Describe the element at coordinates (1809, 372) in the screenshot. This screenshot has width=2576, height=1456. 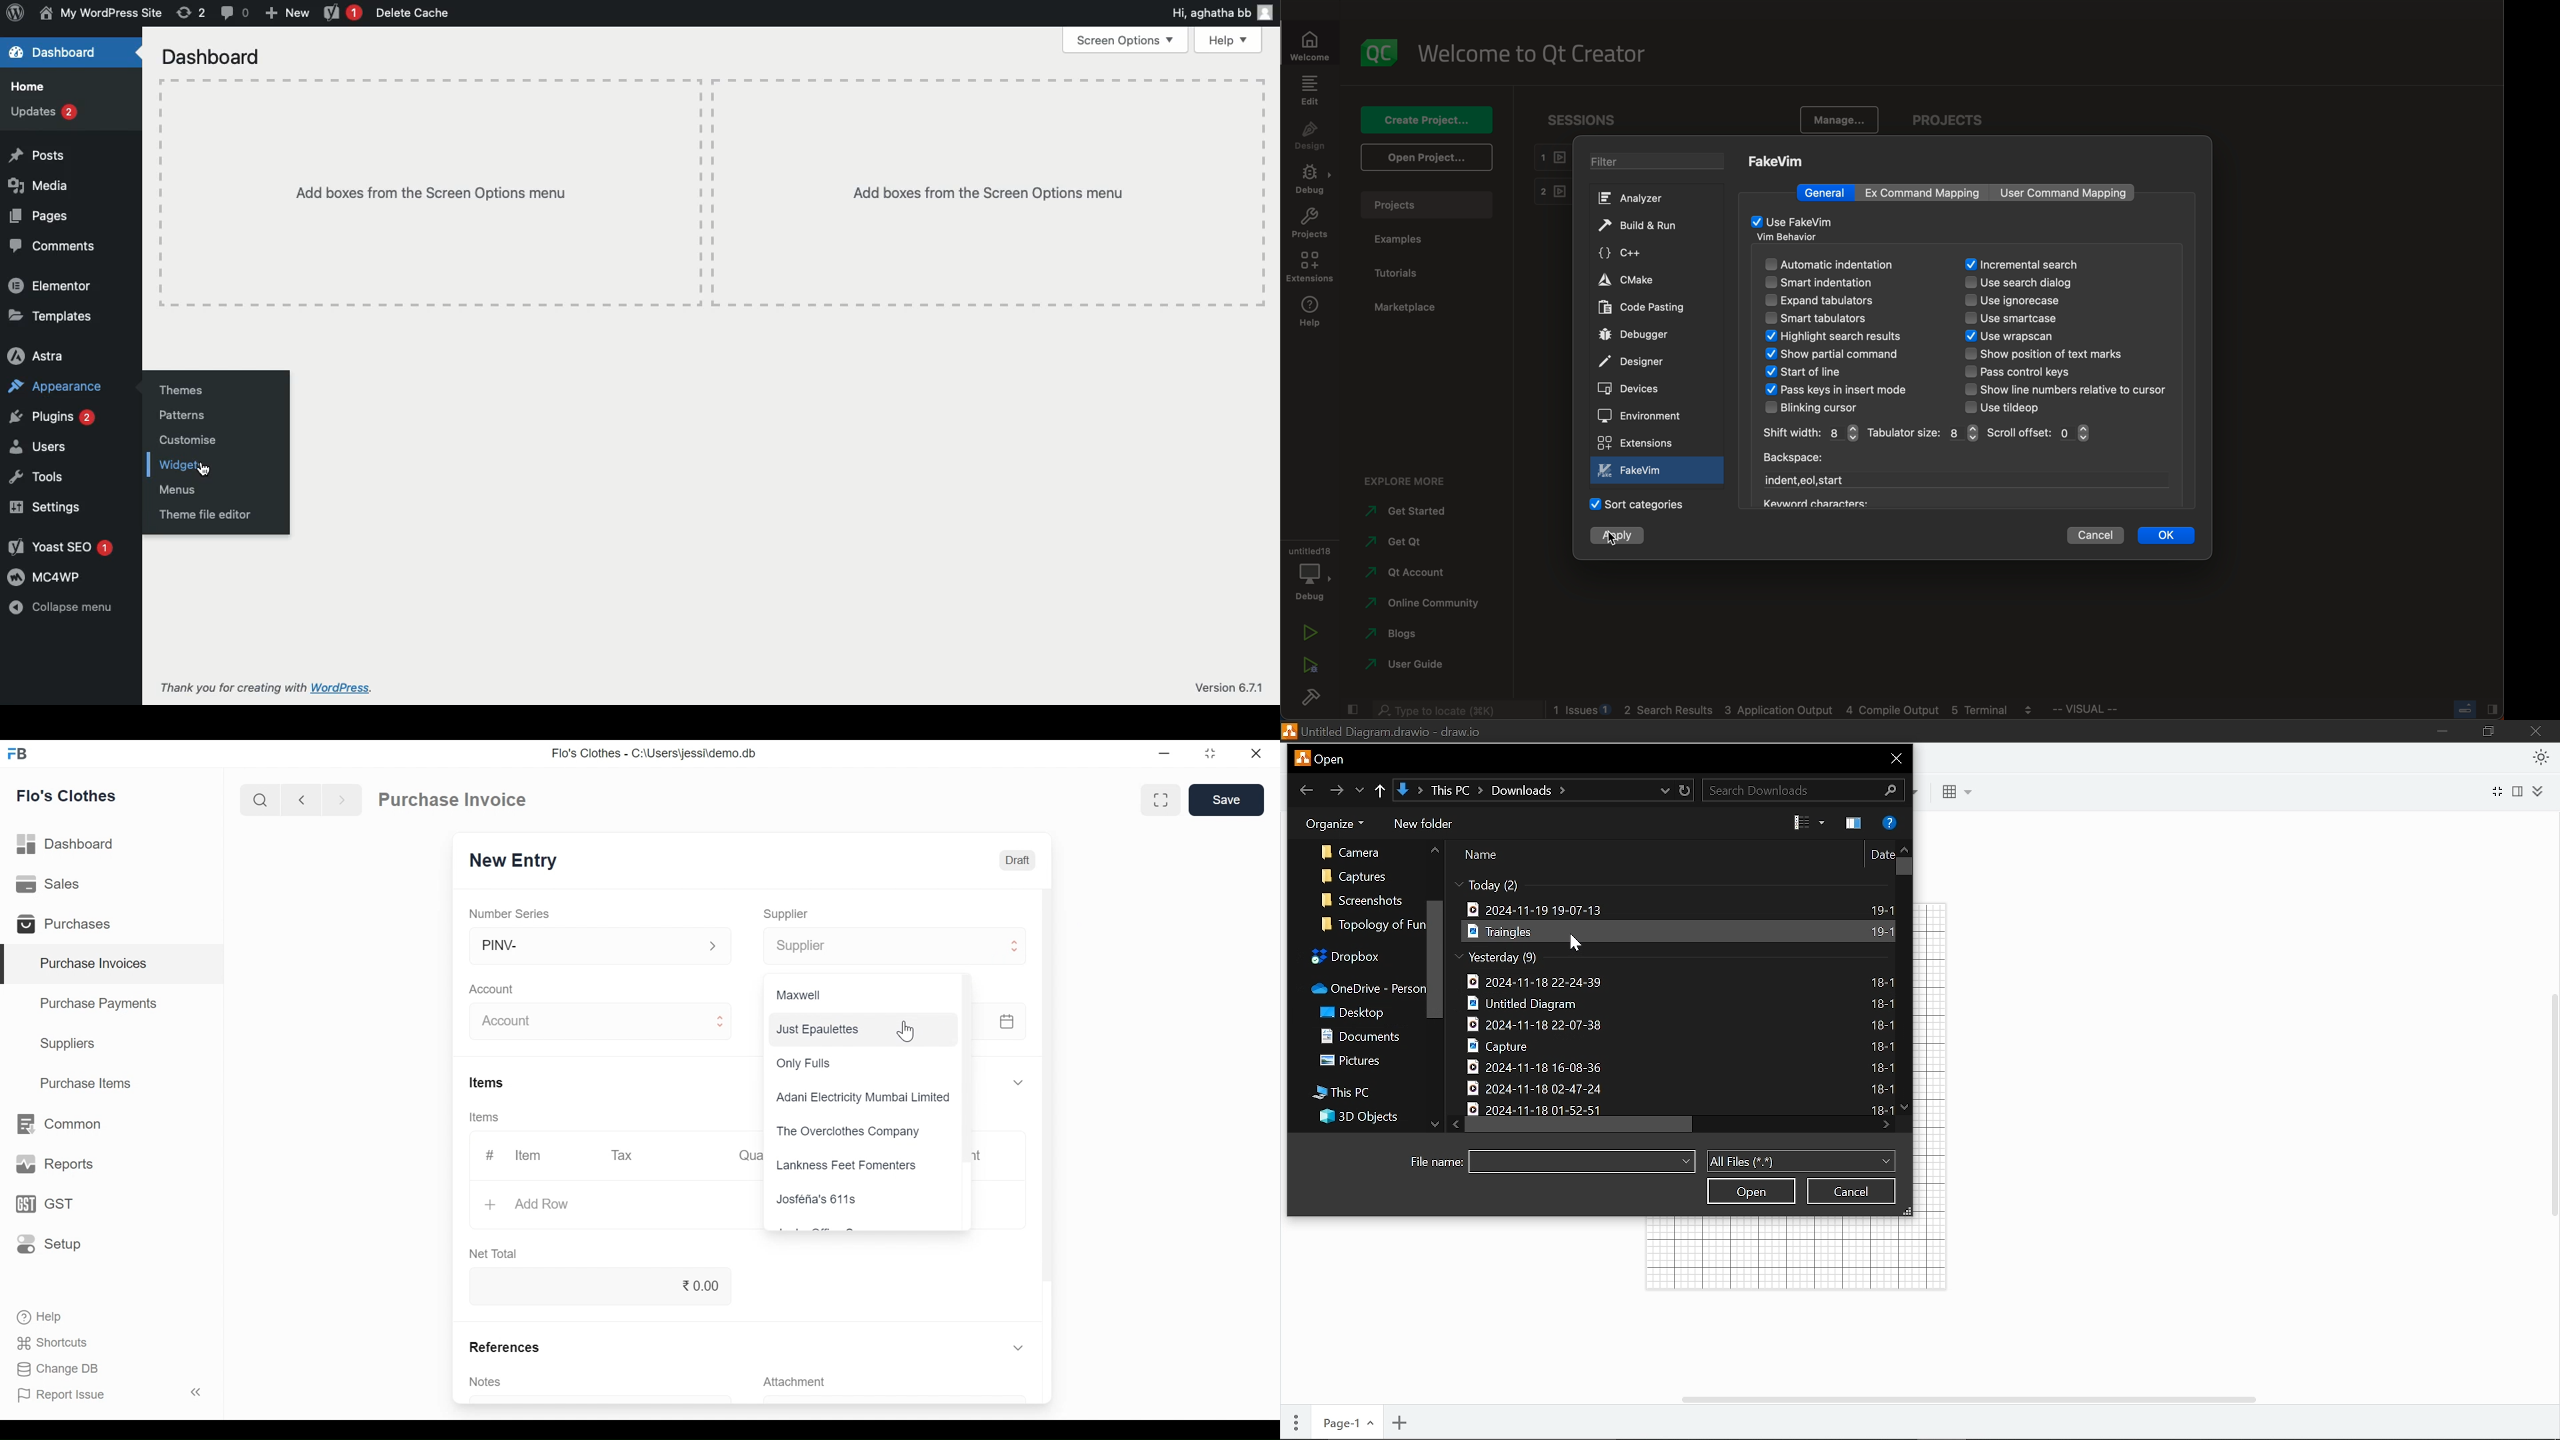
I see `start of line` at that location.